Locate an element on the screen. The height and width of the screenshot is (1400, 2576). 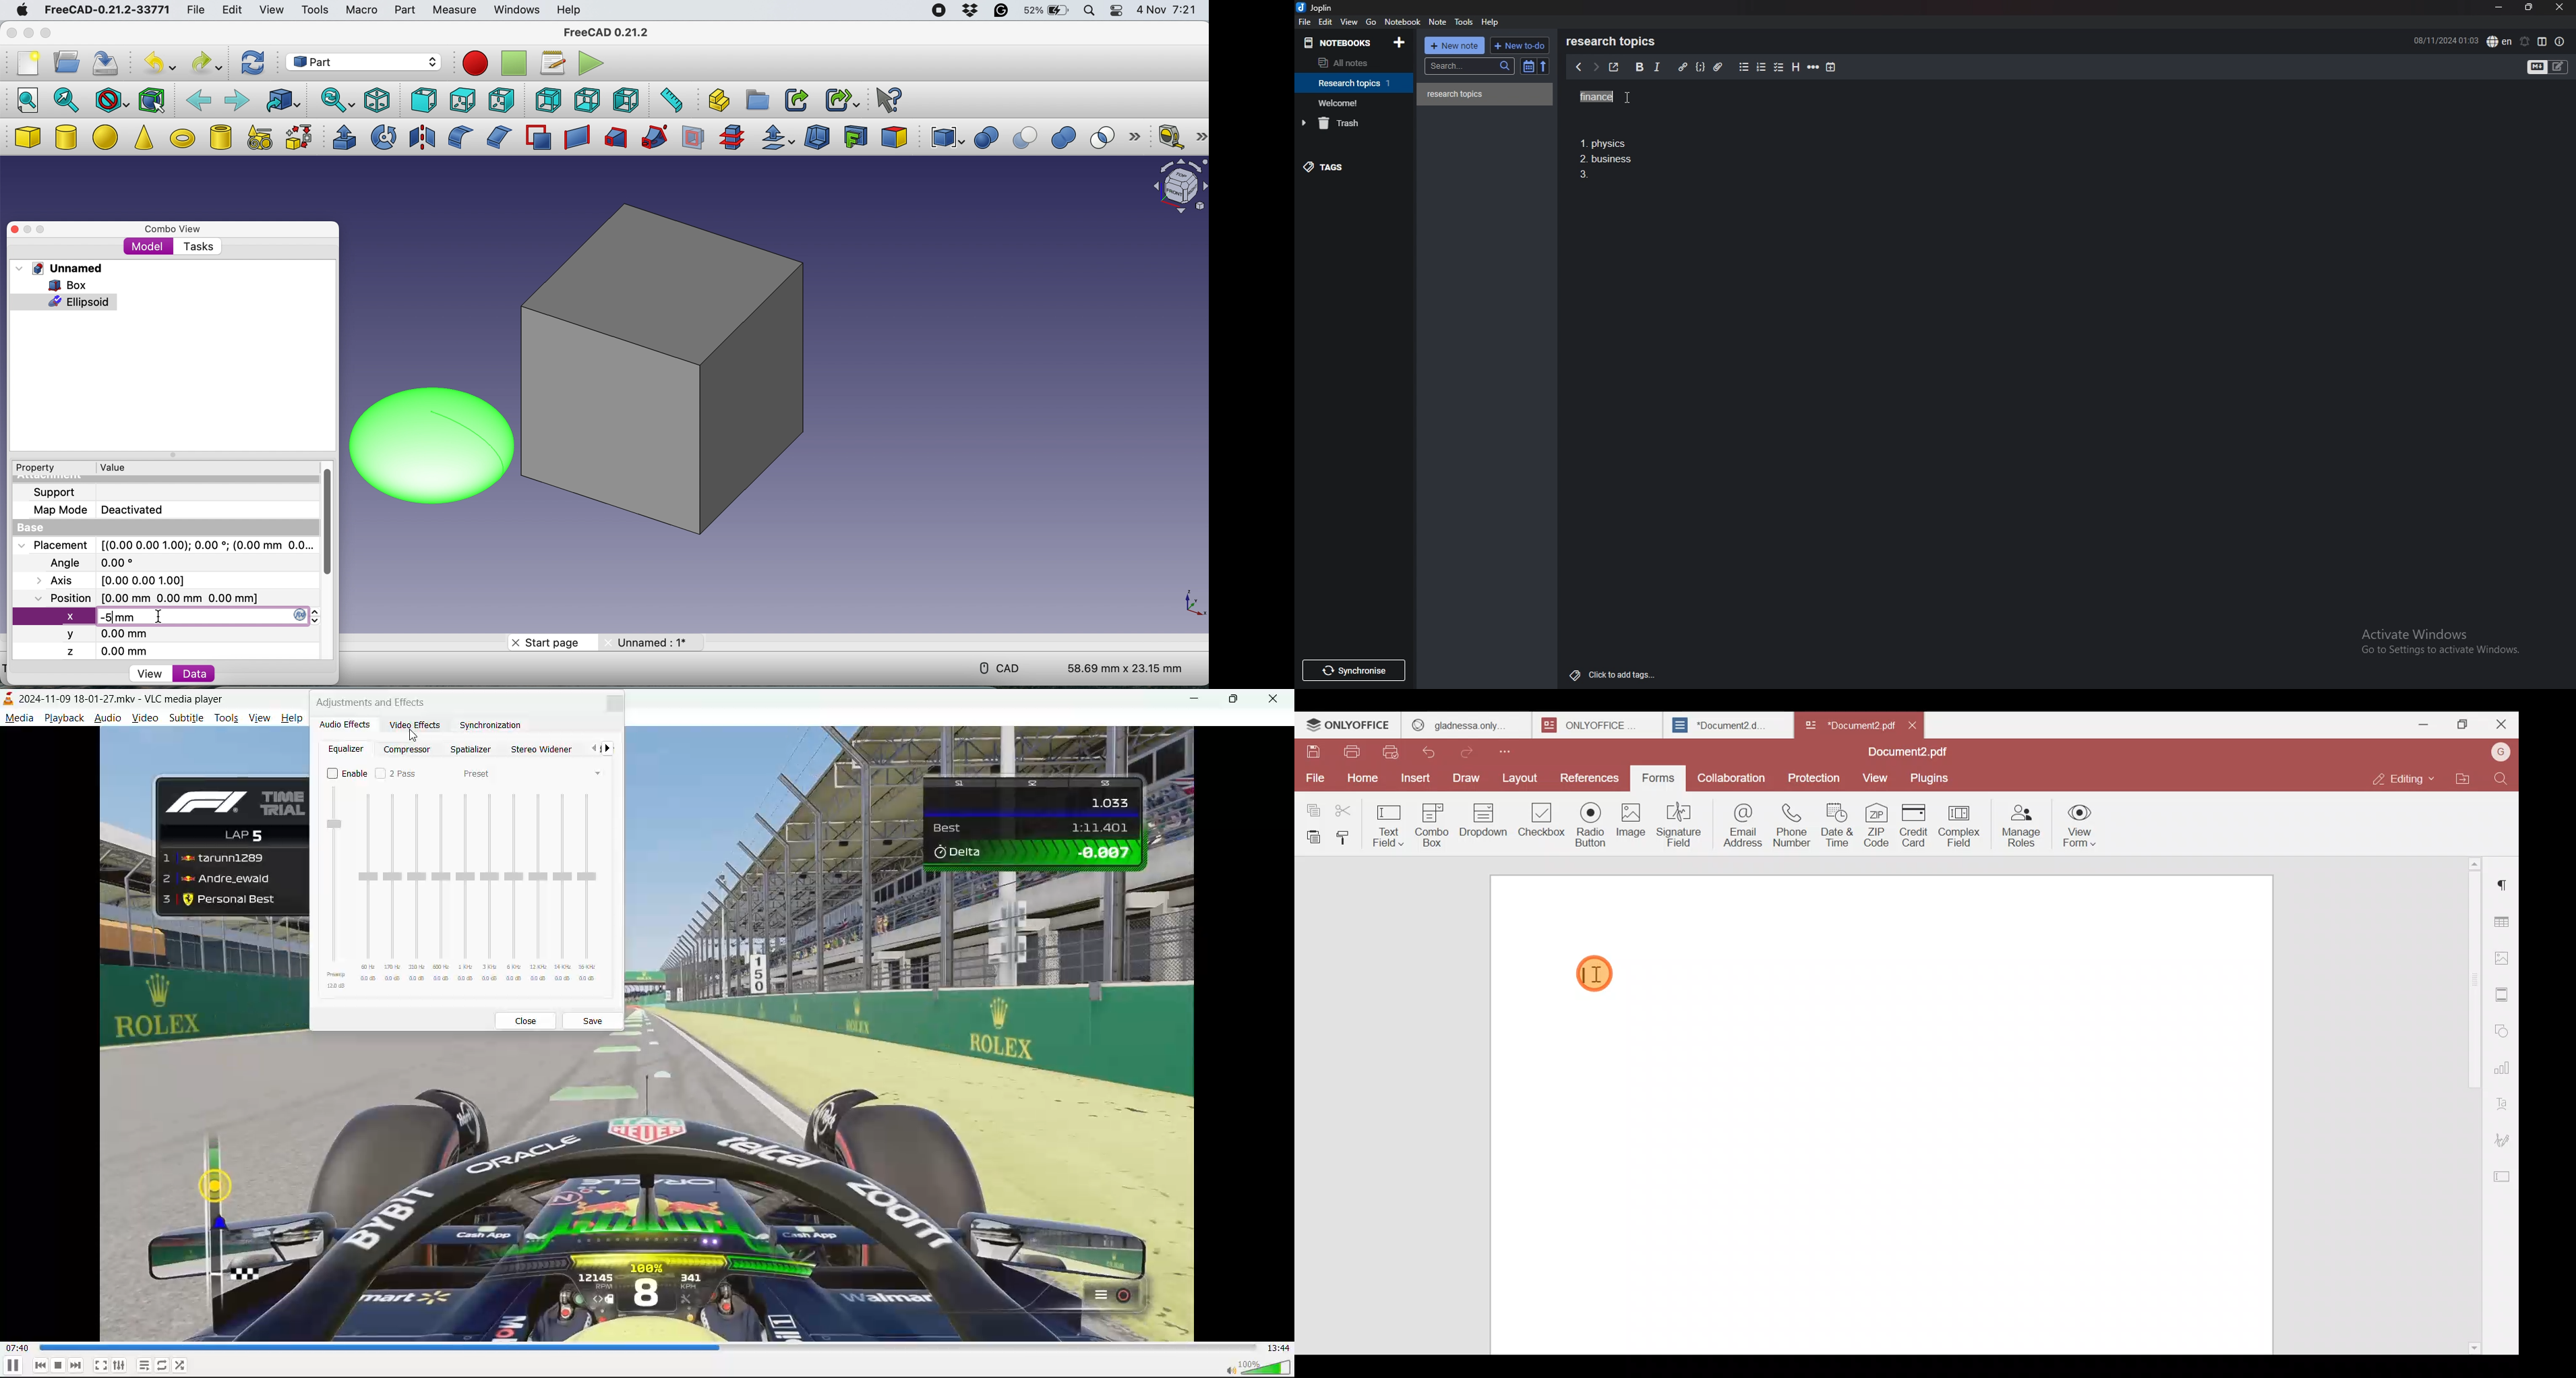
compressor is located at coordinates (411, 750).